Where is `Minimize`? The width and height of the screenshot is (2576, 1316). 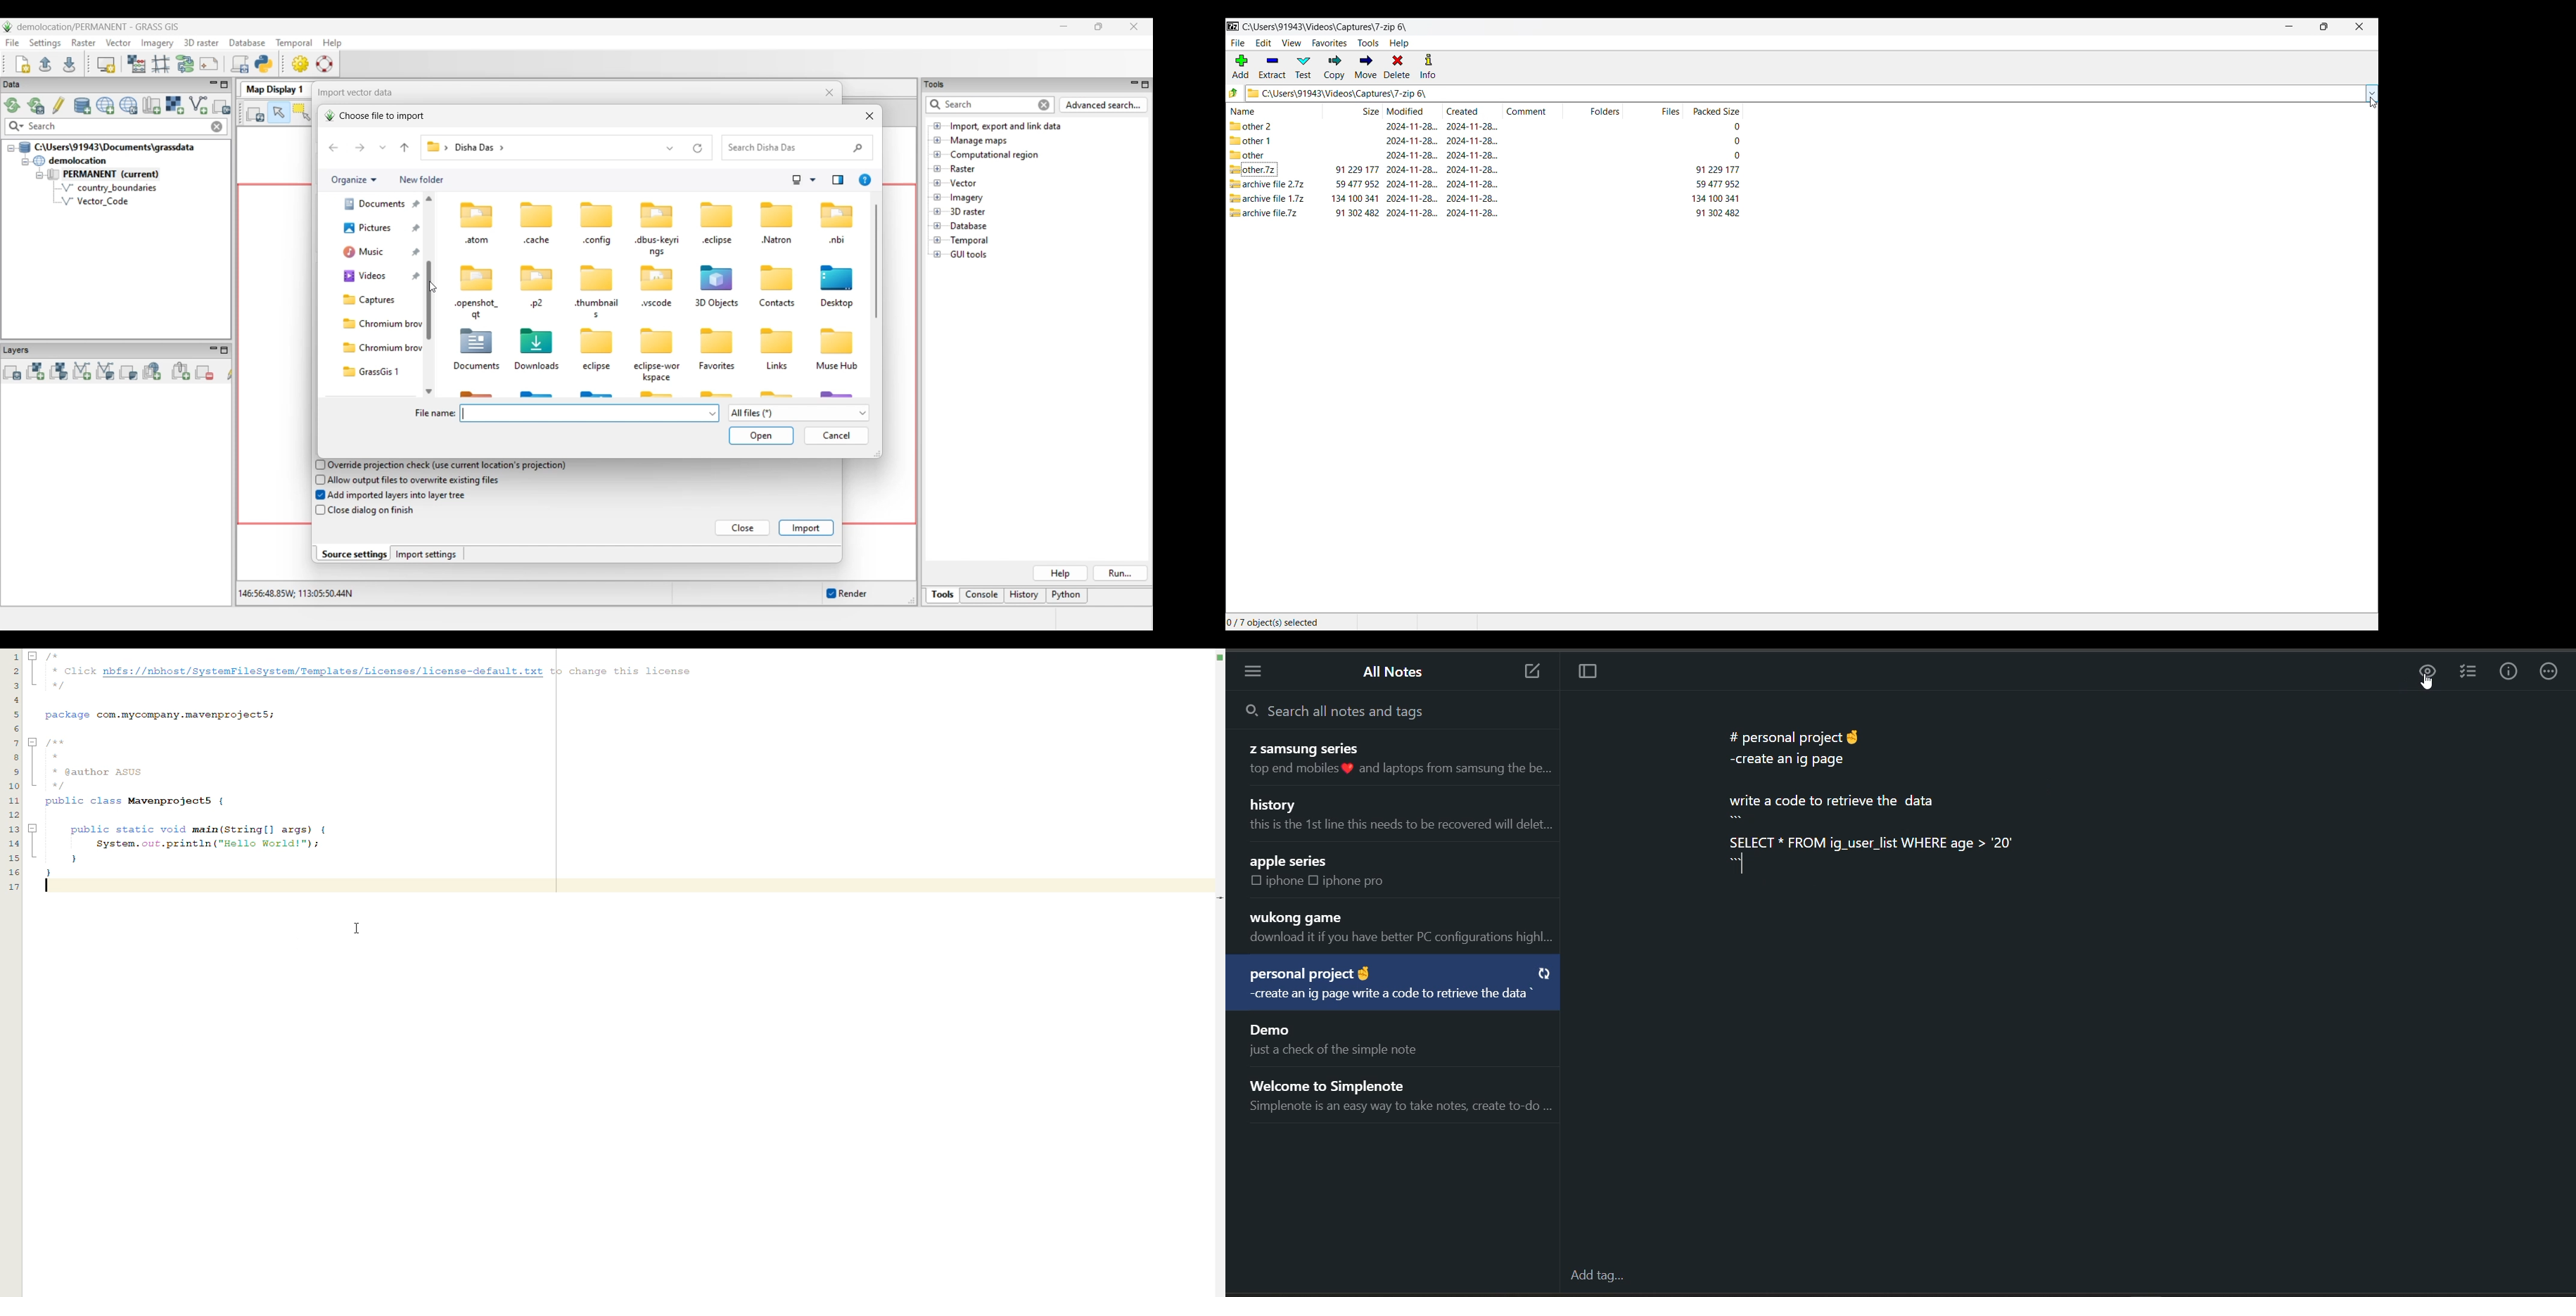
Minimize is located at coordinates (2290, 26).